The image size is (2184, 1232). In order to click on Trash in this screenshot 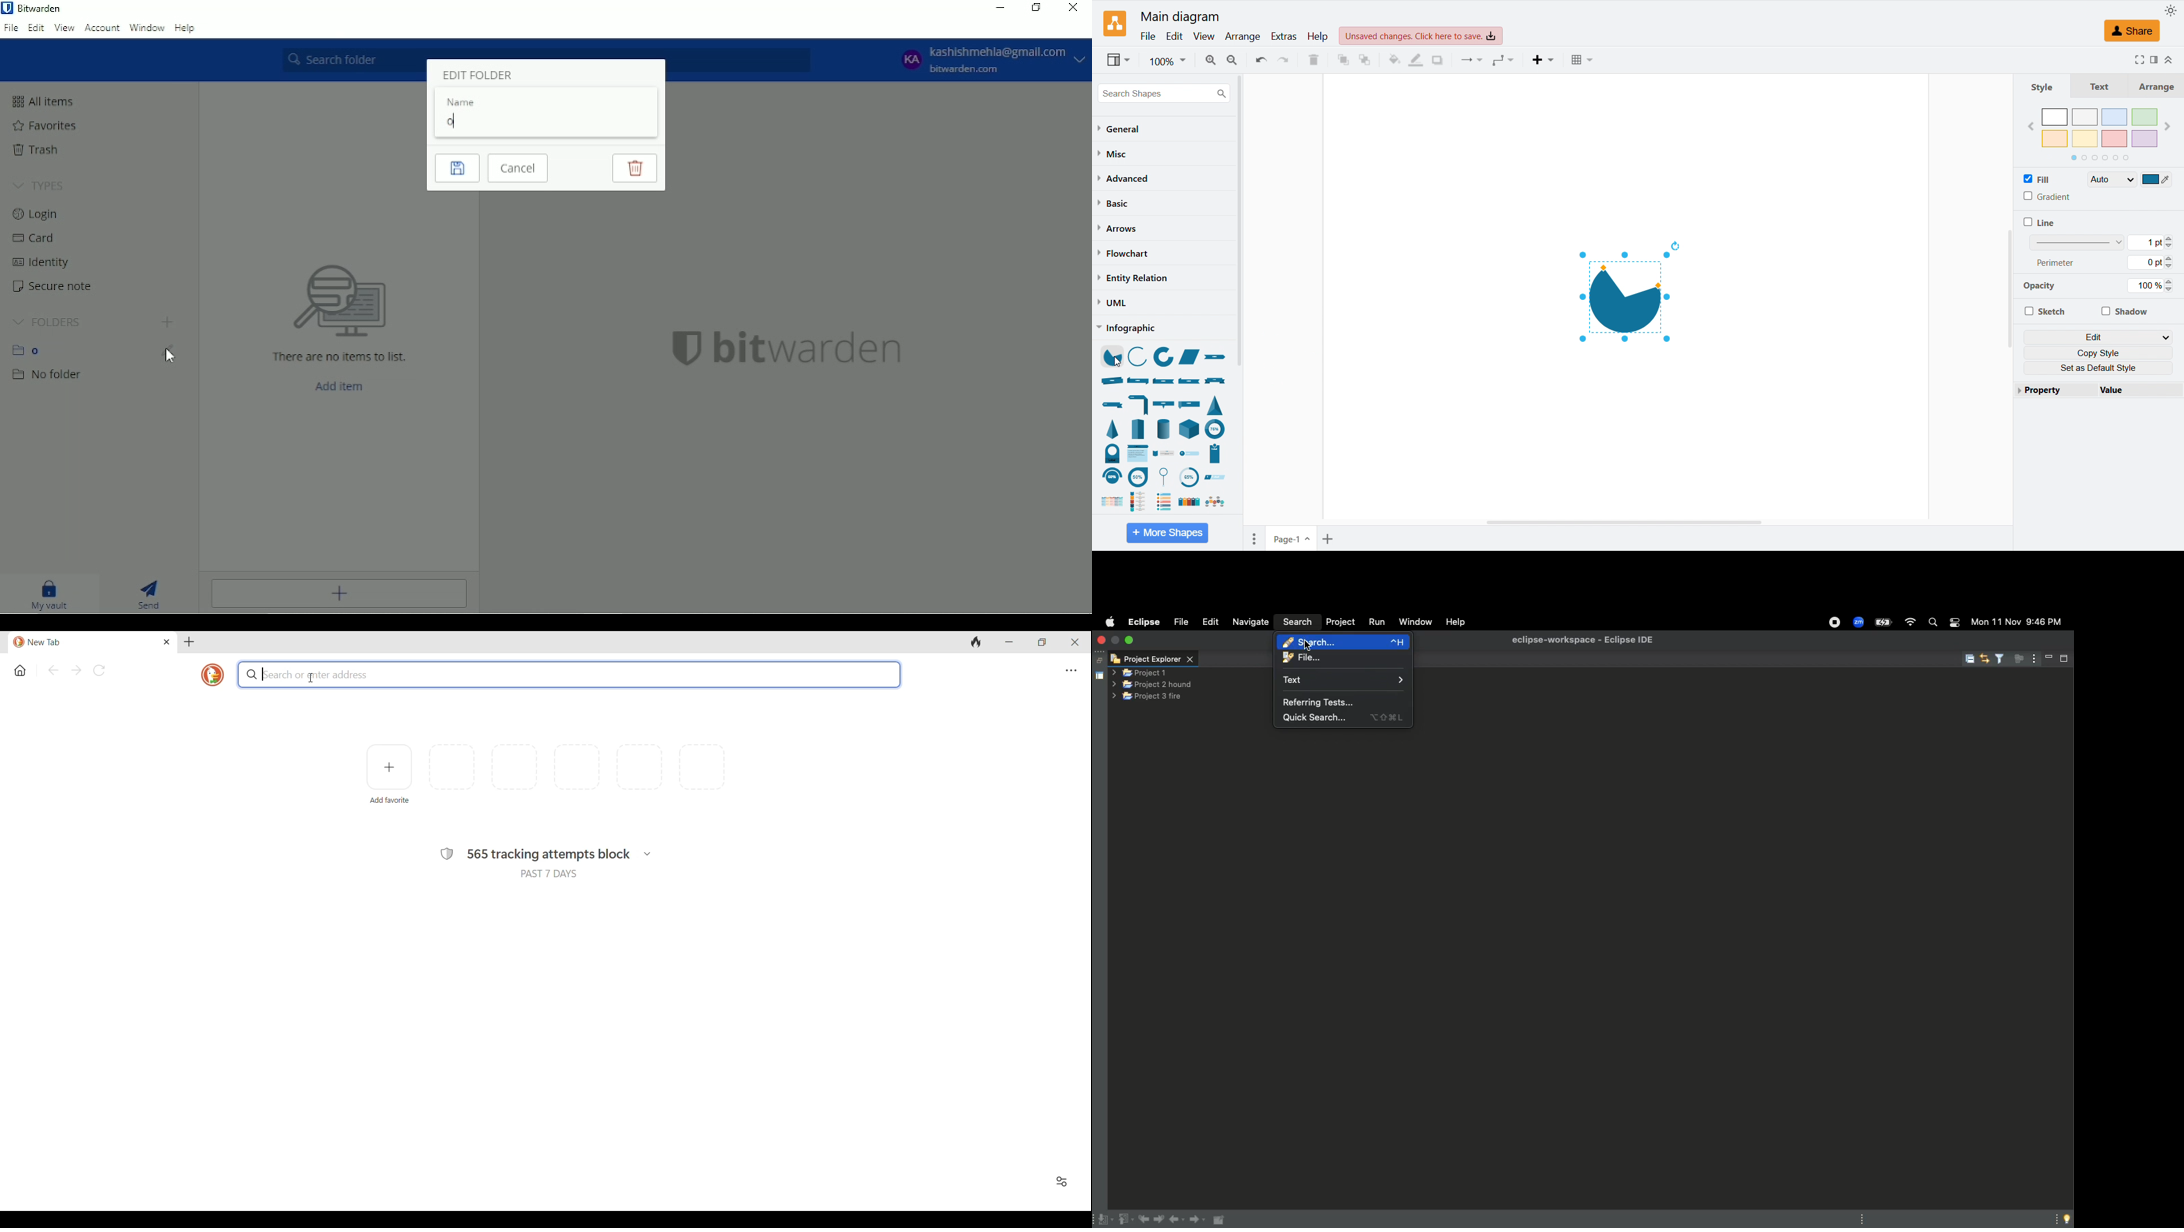, I will do `click(39, 150)`.